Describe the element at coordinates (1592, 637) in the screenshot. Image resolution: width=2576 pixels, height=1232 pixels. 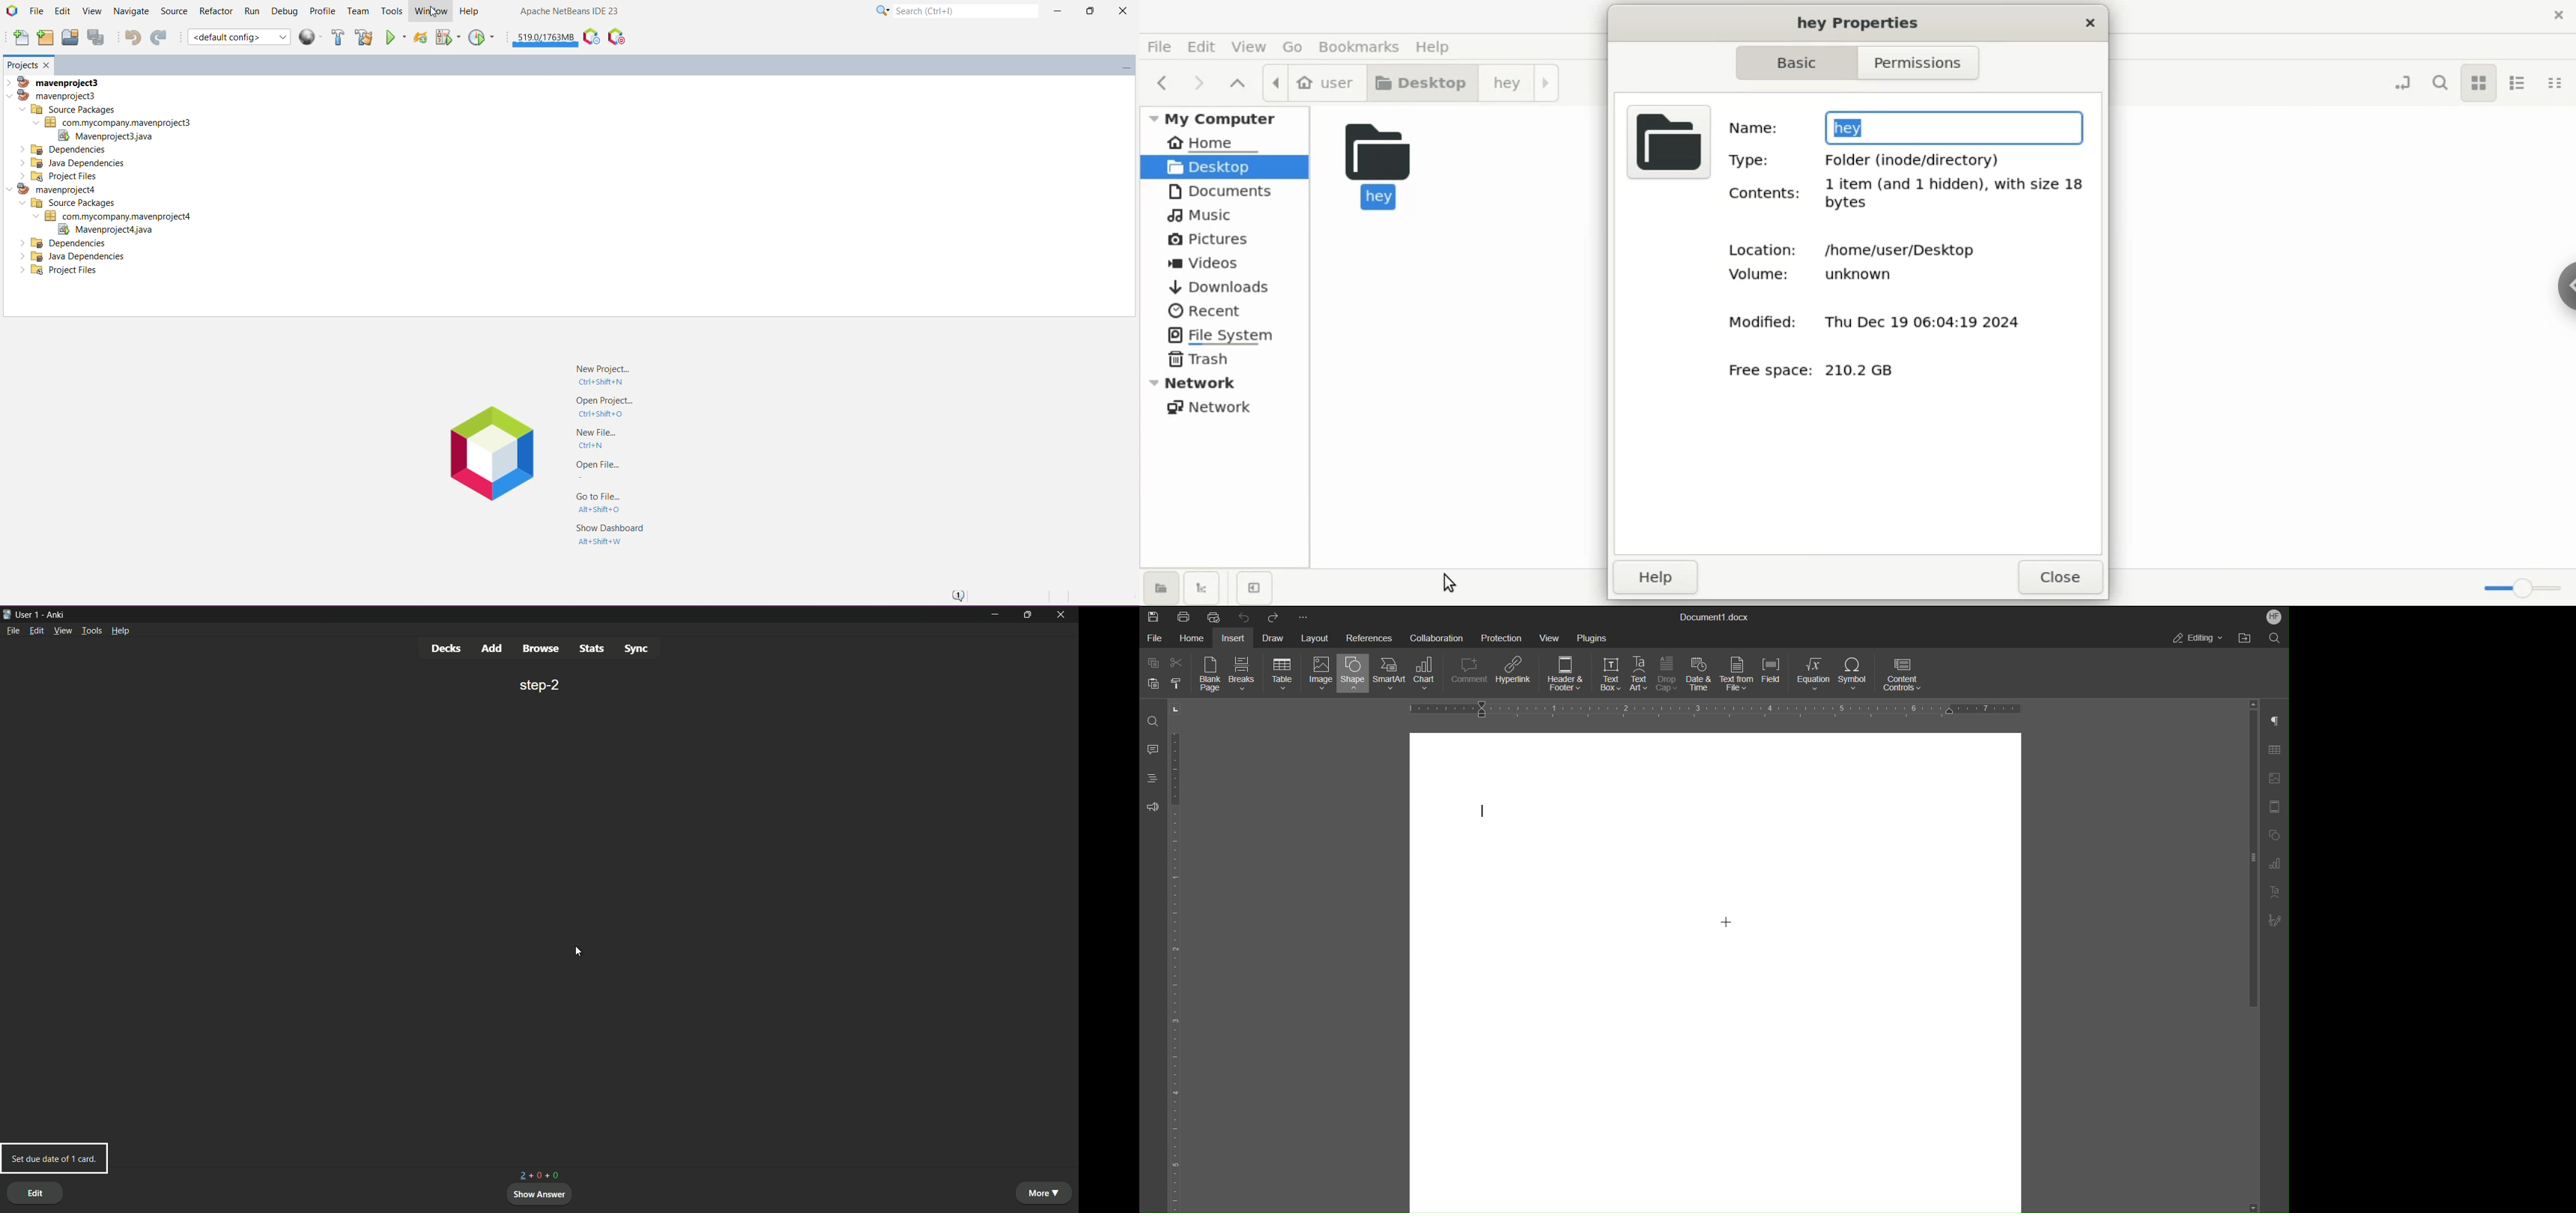
I see `Plugins` at that location.